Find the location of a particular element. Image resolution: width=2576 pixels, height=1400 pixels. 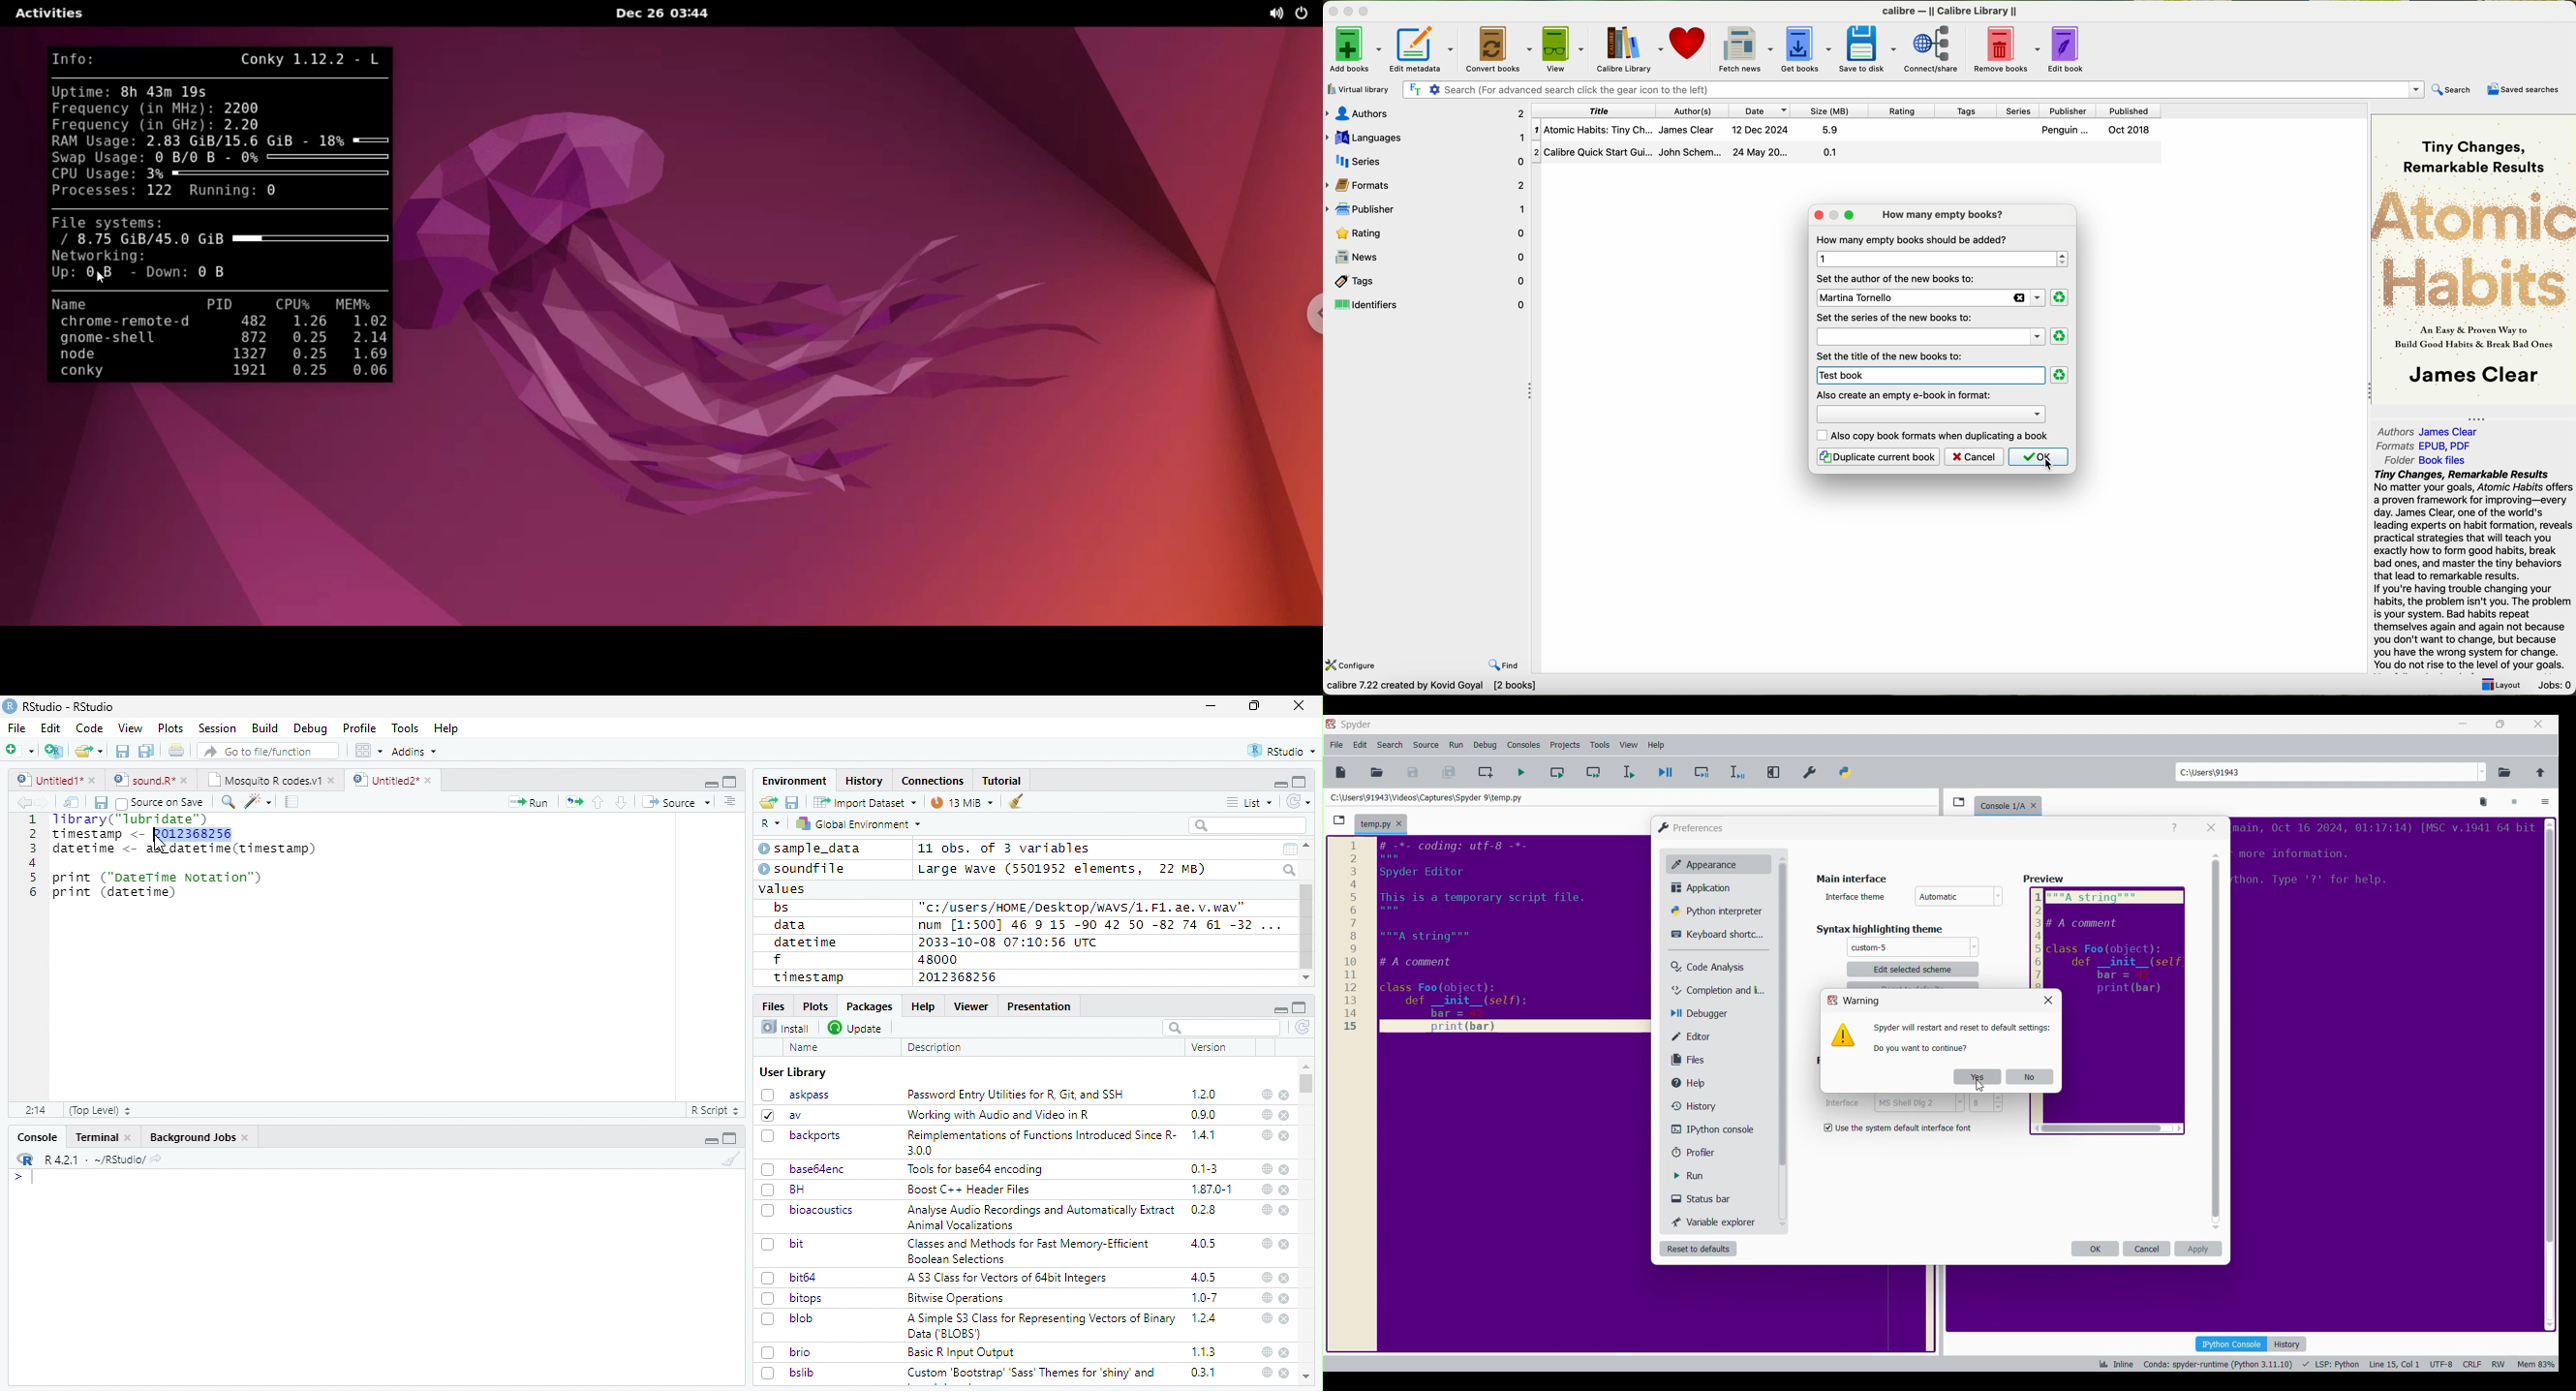

R is located at coordinates (771, 824).